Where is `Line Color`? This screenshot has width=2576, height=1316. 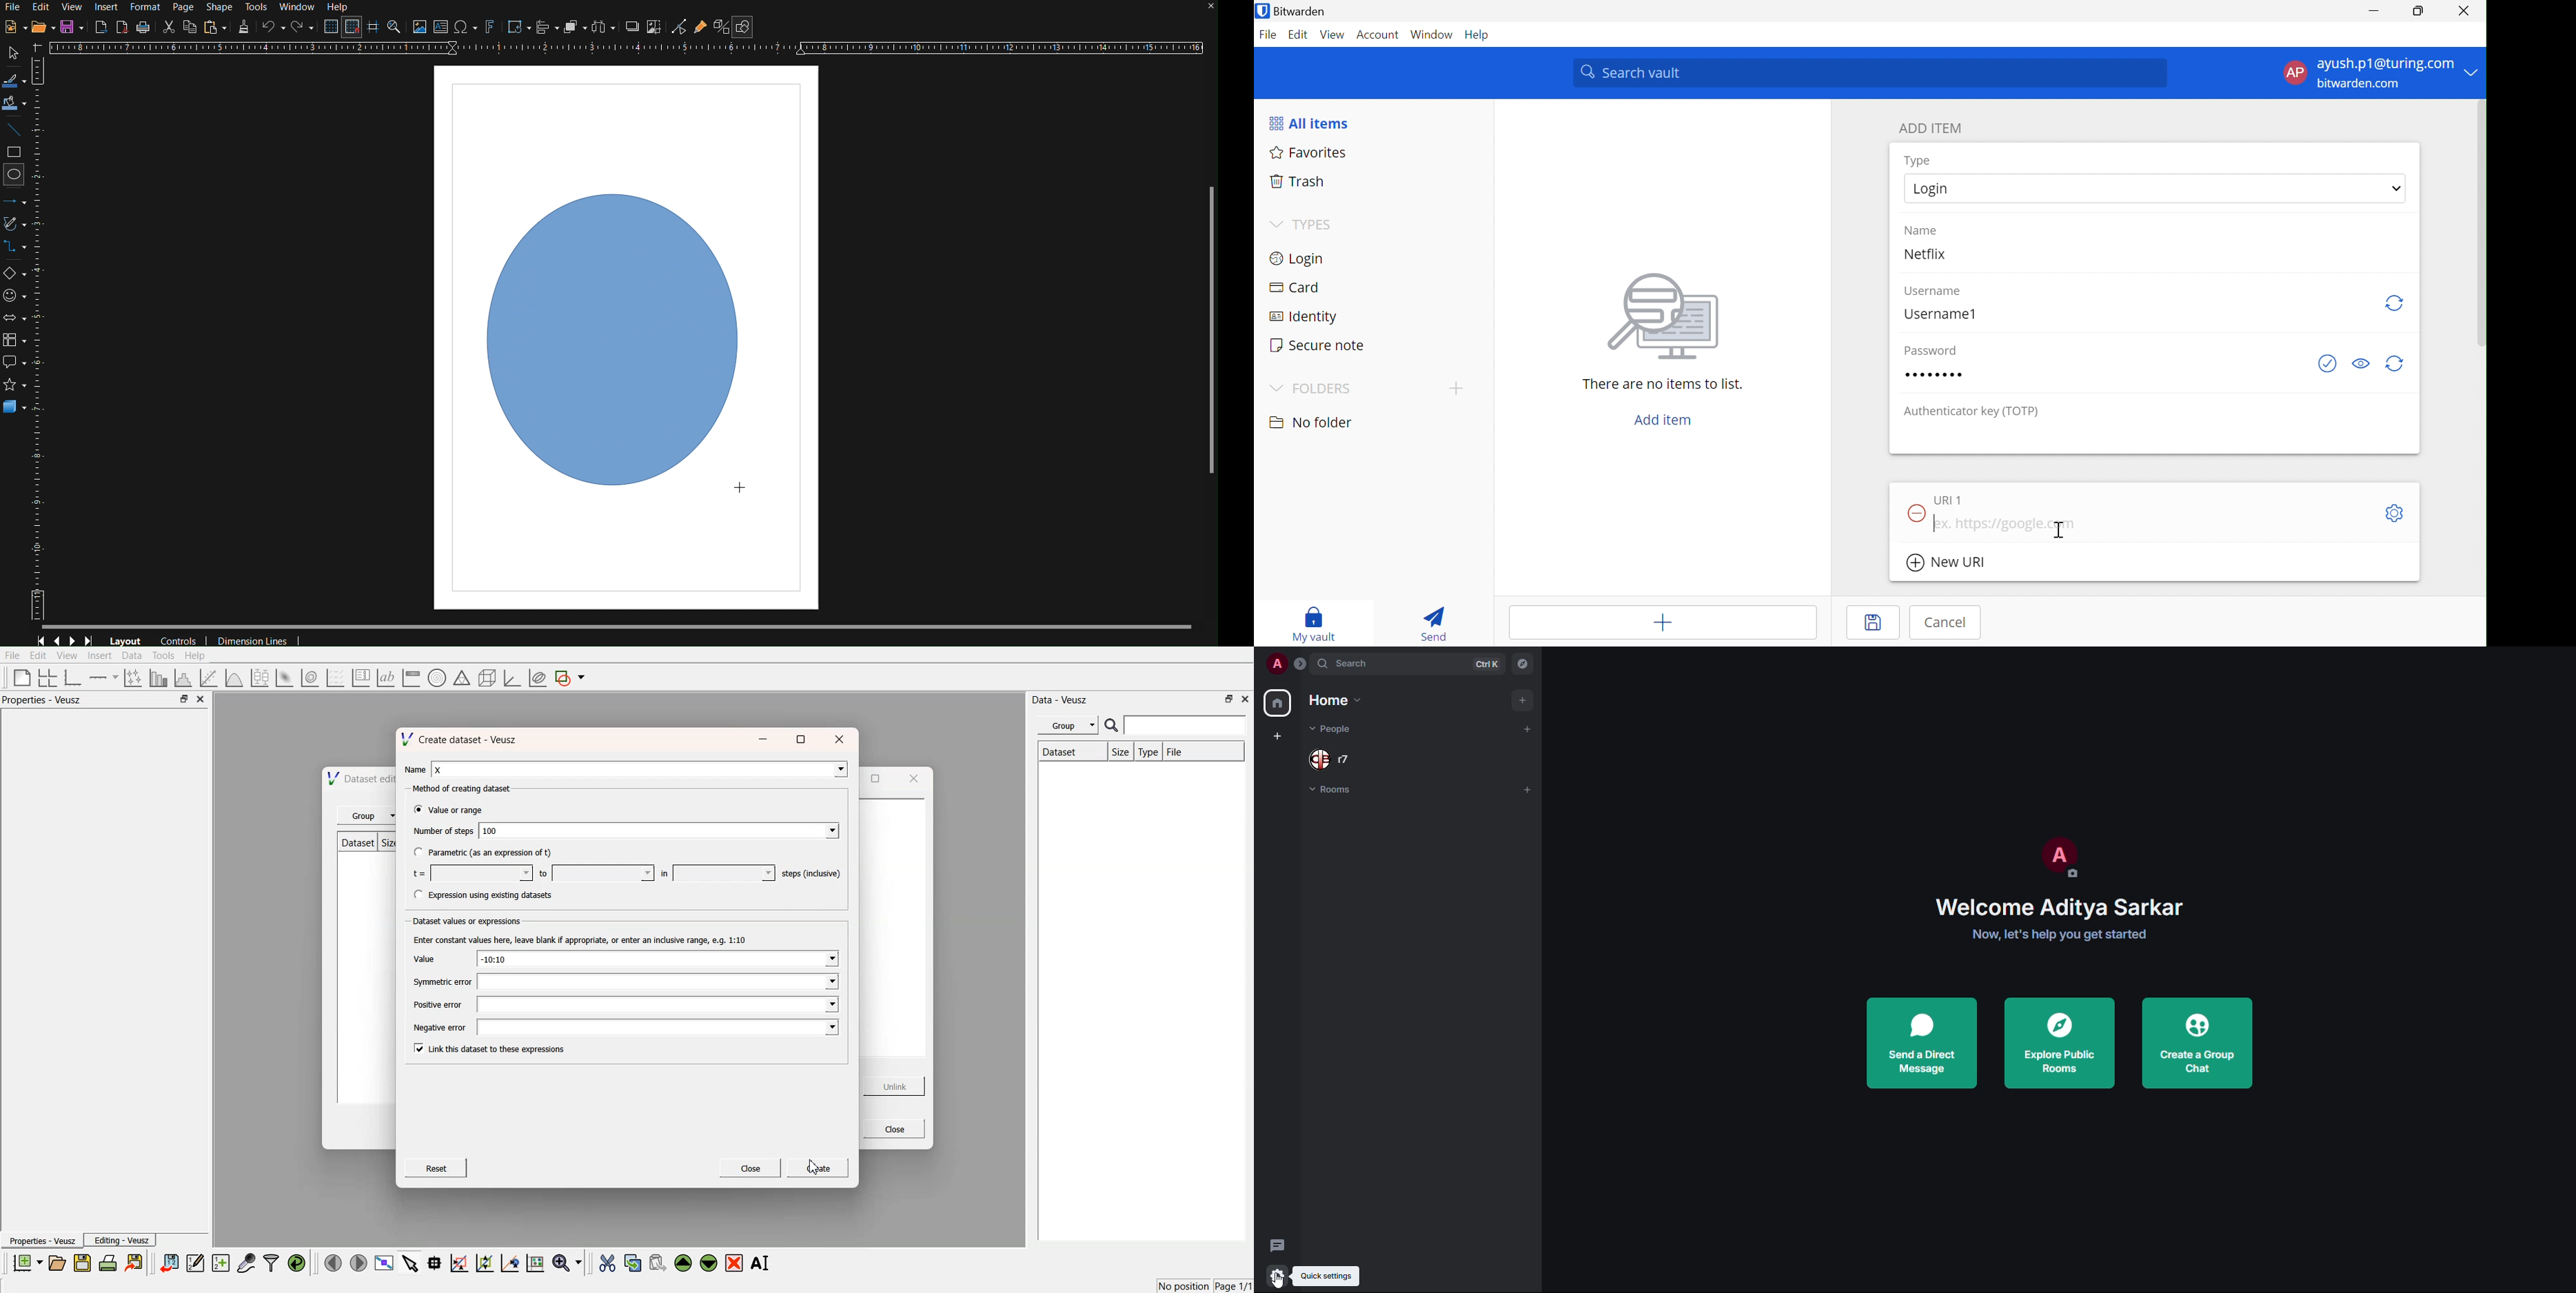 Line Color is located at coordinates (14, 80).